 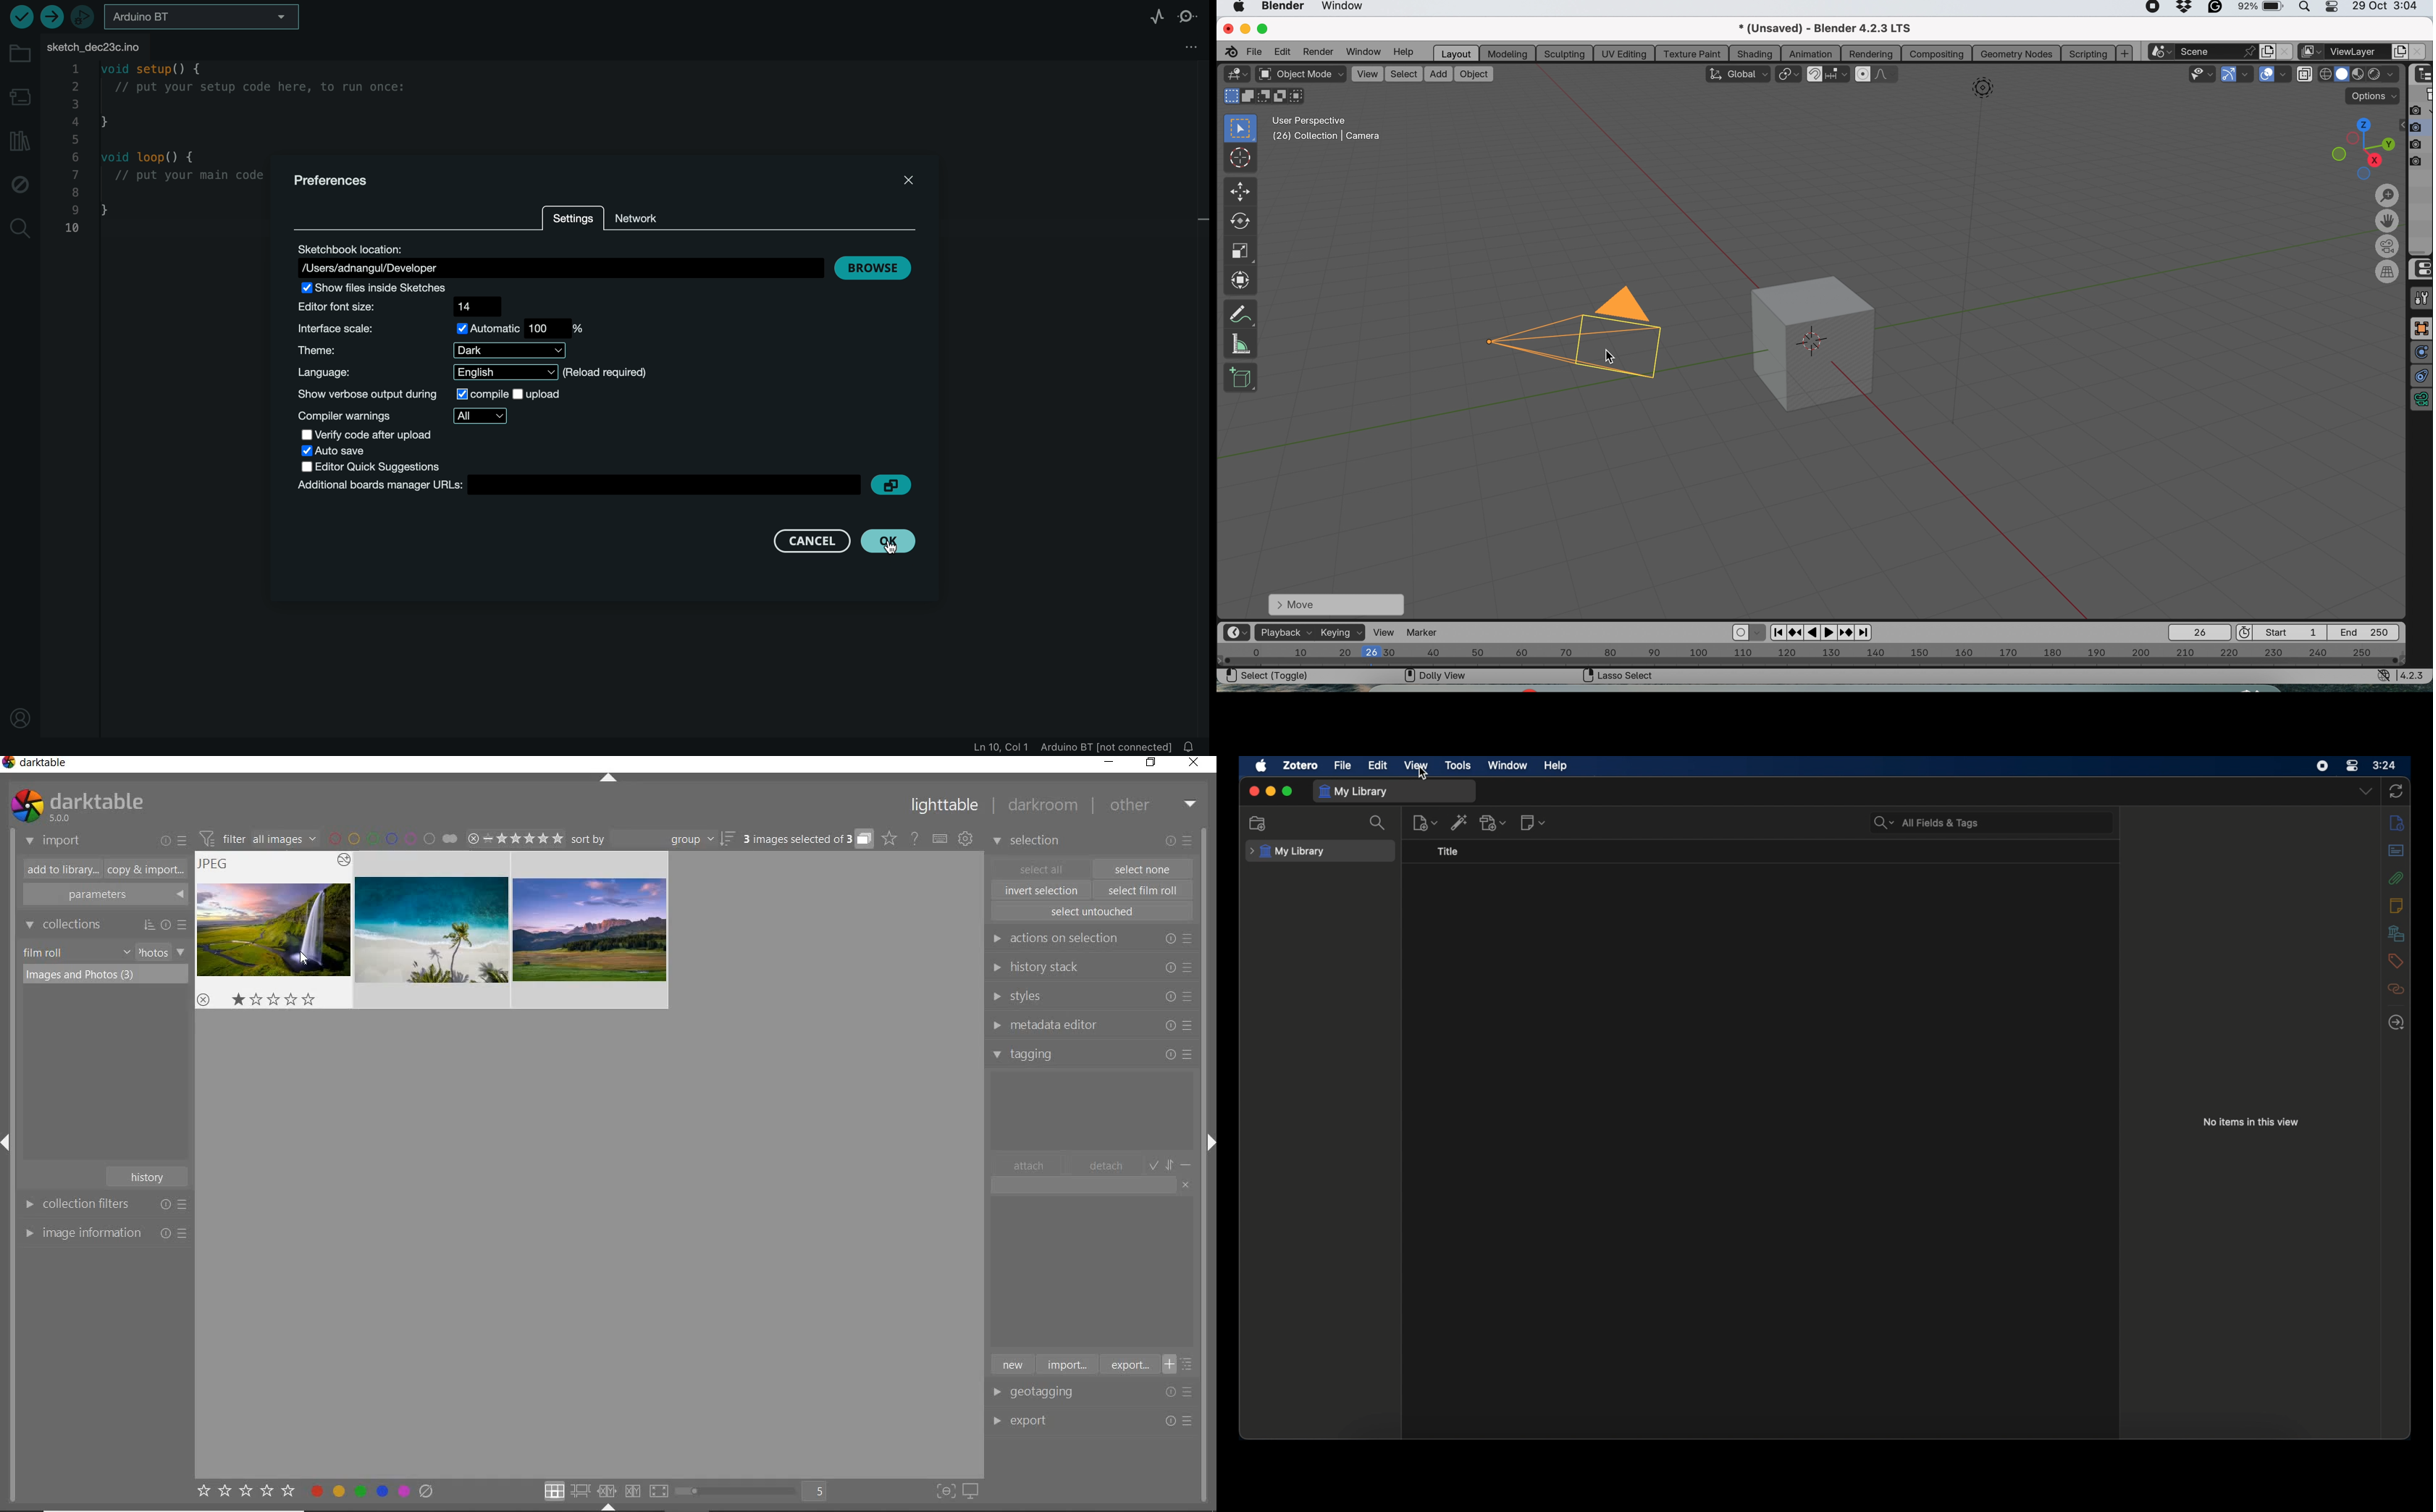 What do you see at coordinates (1938, 54) in the screenshot?
I see `composting` at bounding box center [1938, 54].